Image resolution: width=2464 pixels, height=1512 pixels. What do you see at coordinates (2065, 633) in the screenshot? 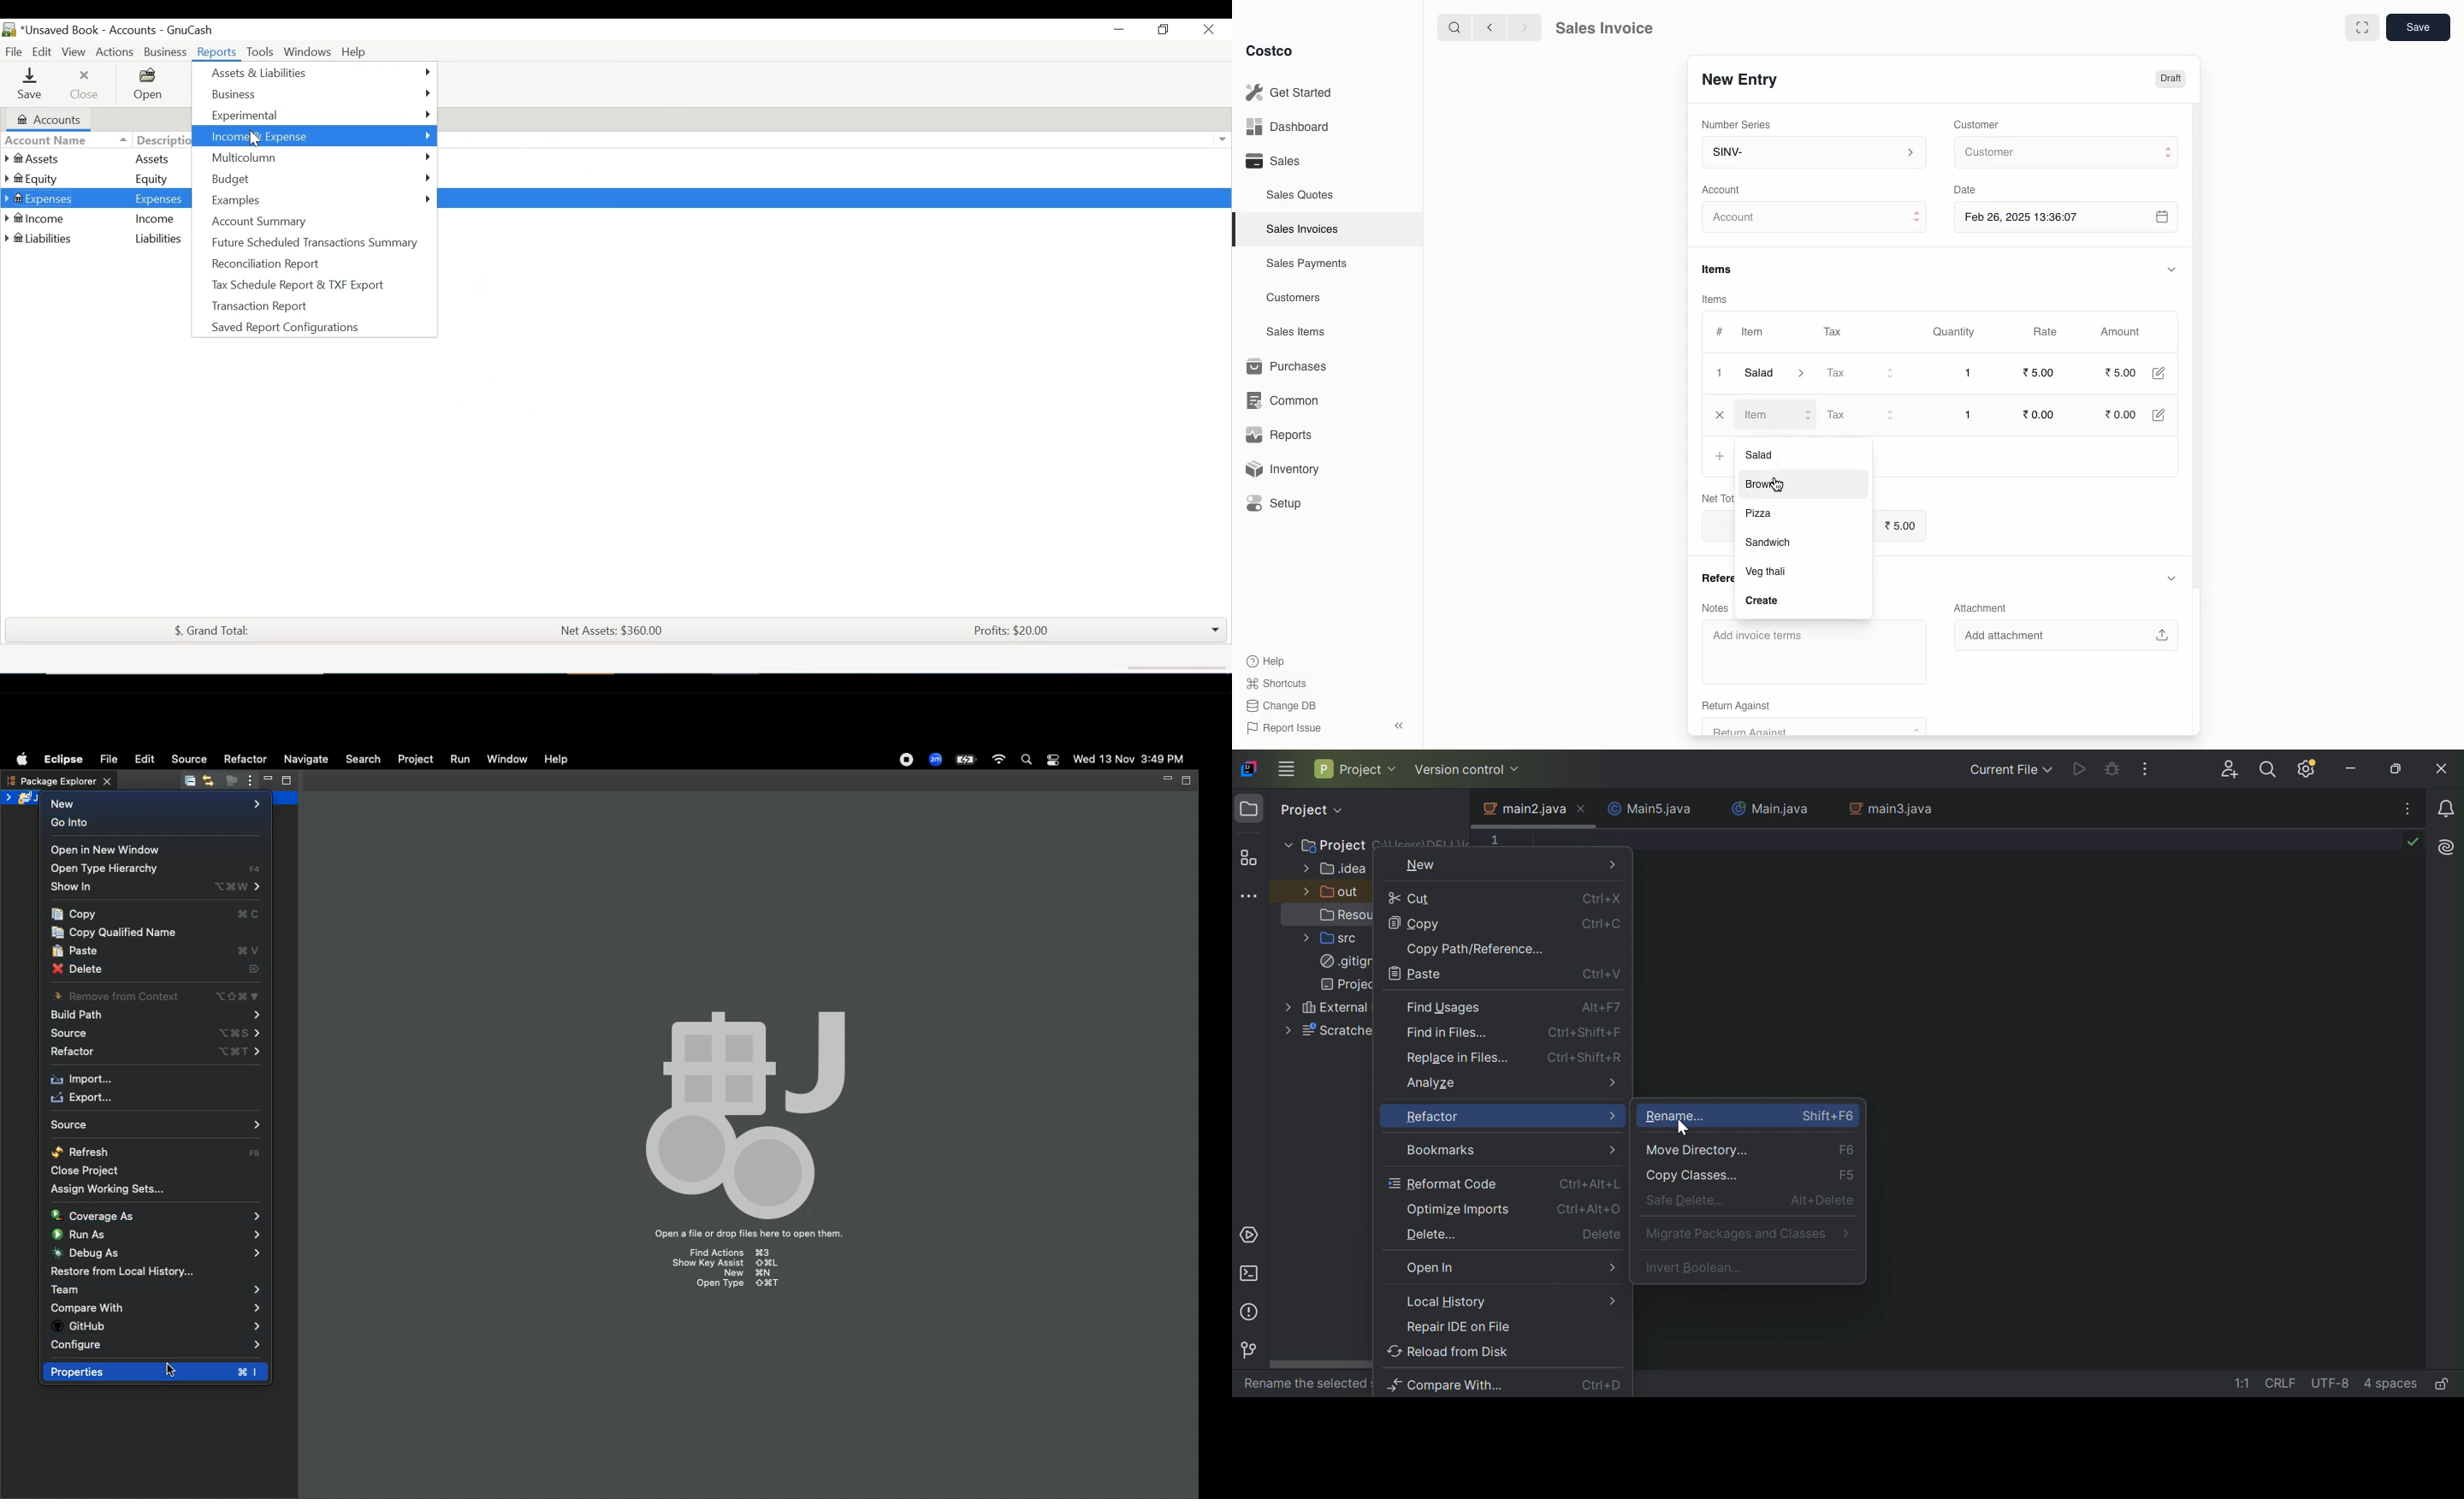
I see `‘Add attachment` at bounding box center [2065, 633].